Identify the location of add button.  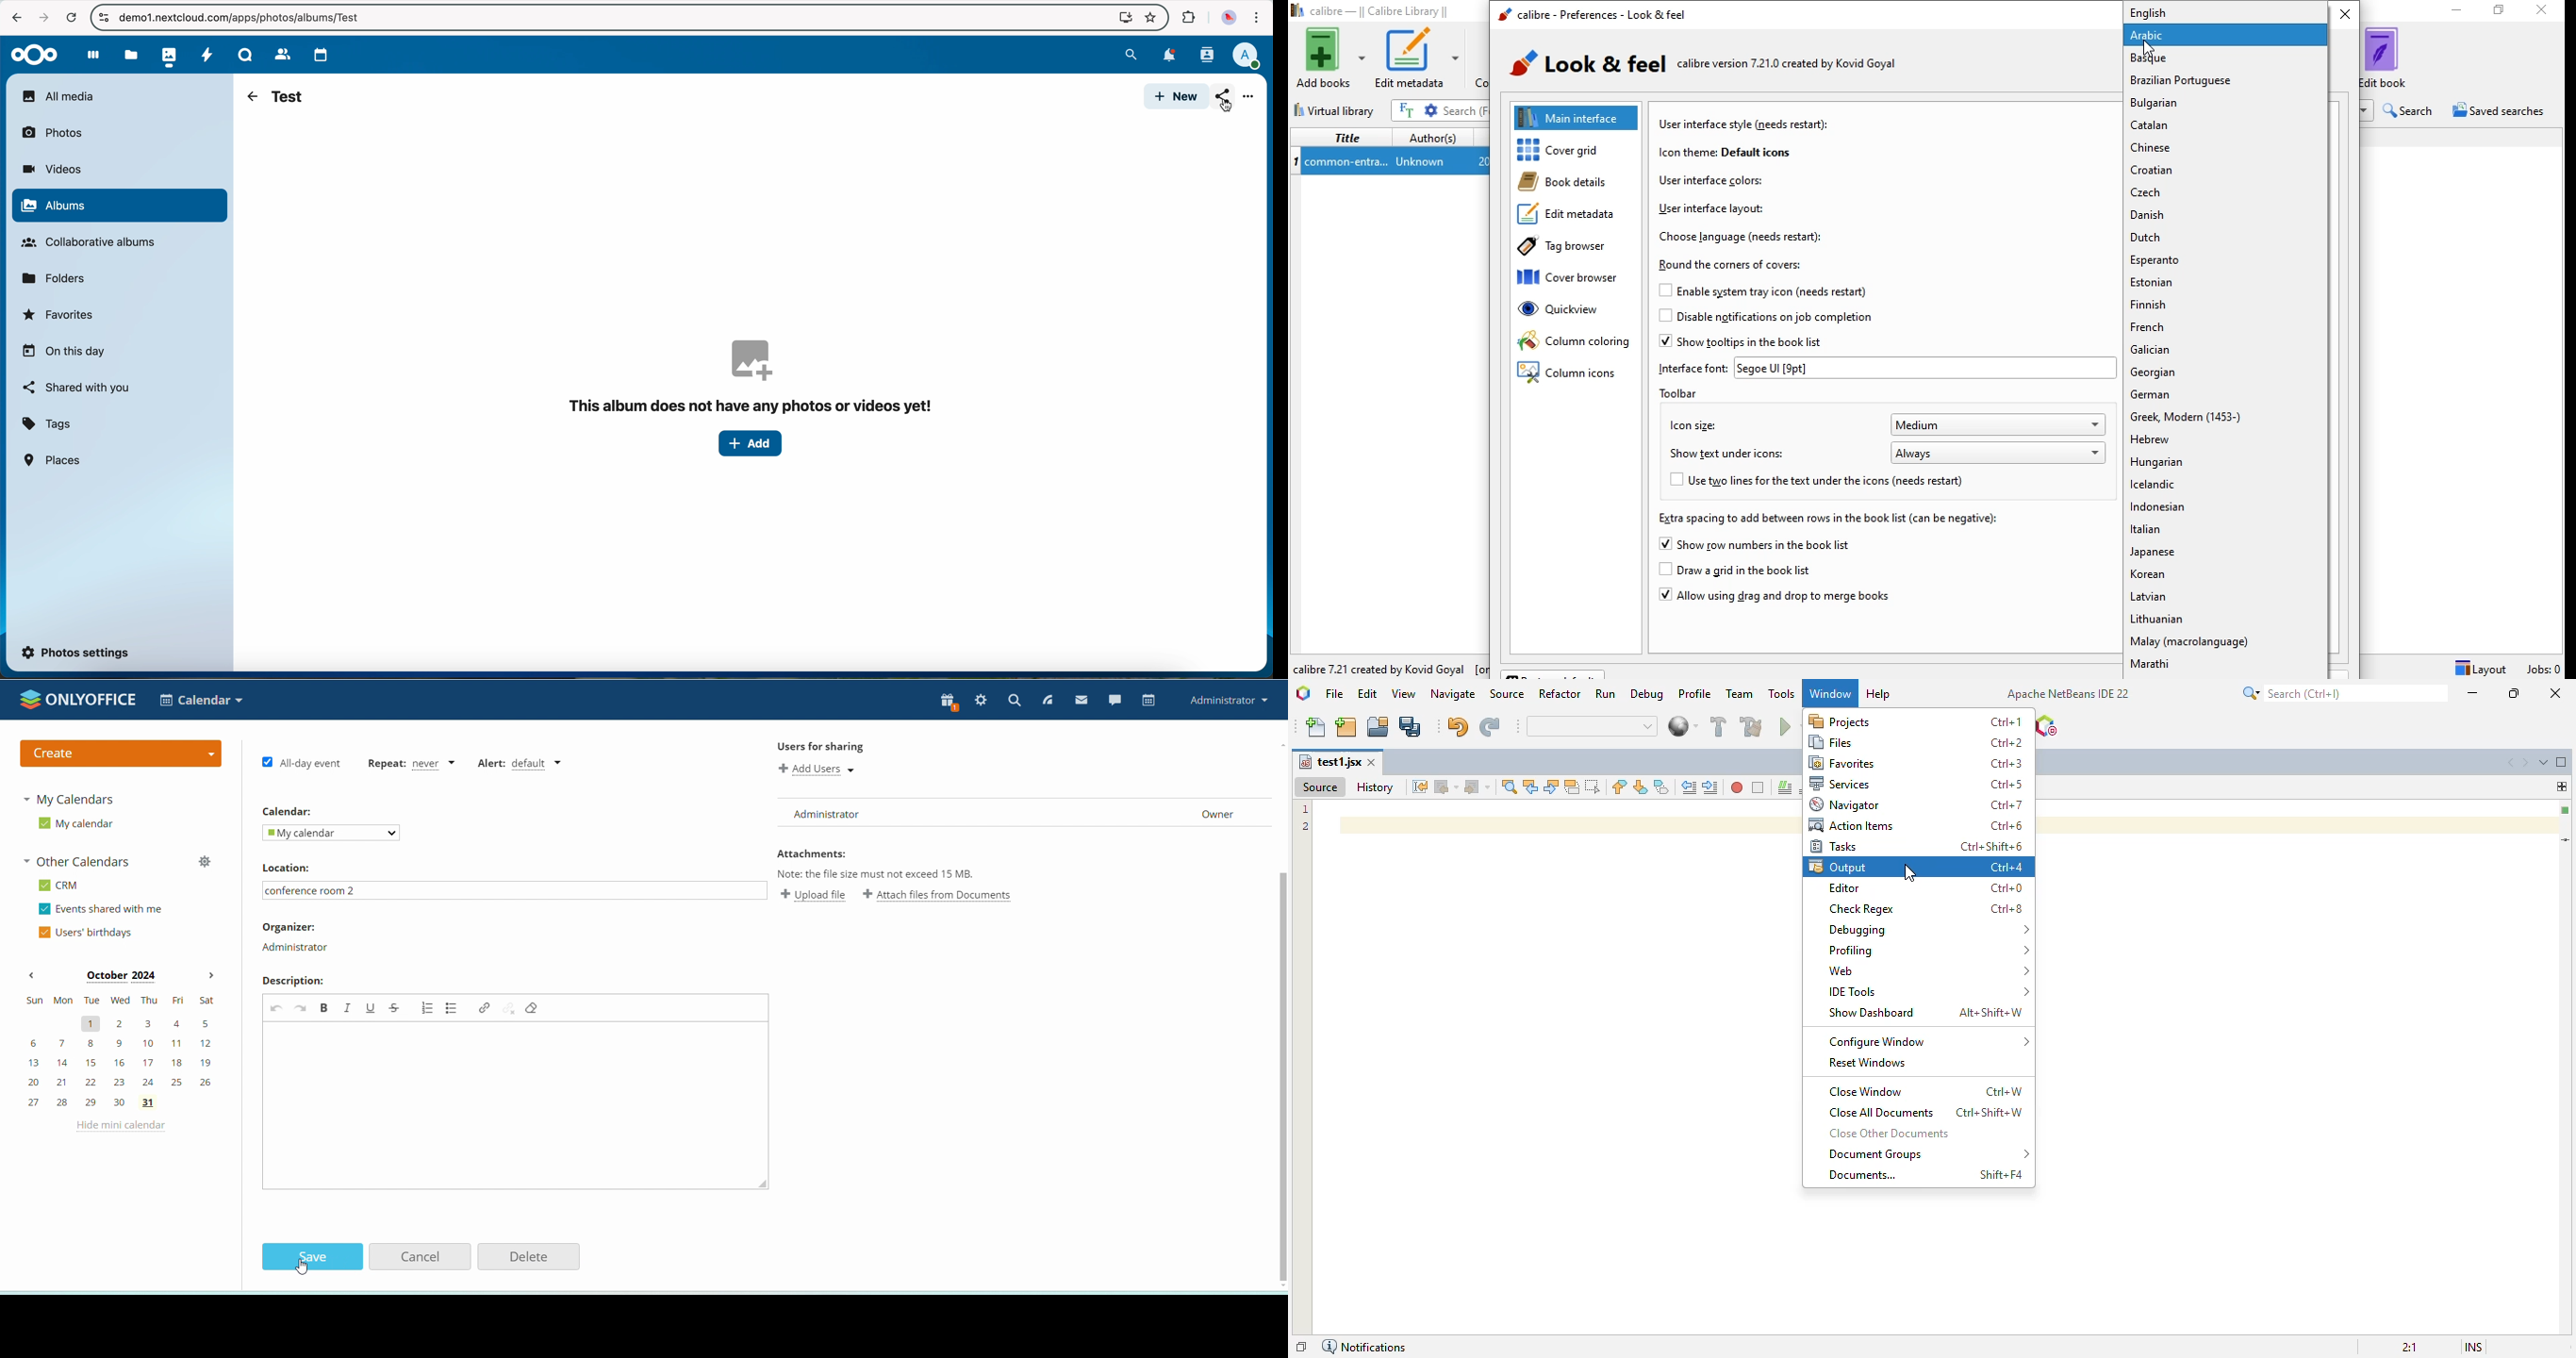
(750, 444).